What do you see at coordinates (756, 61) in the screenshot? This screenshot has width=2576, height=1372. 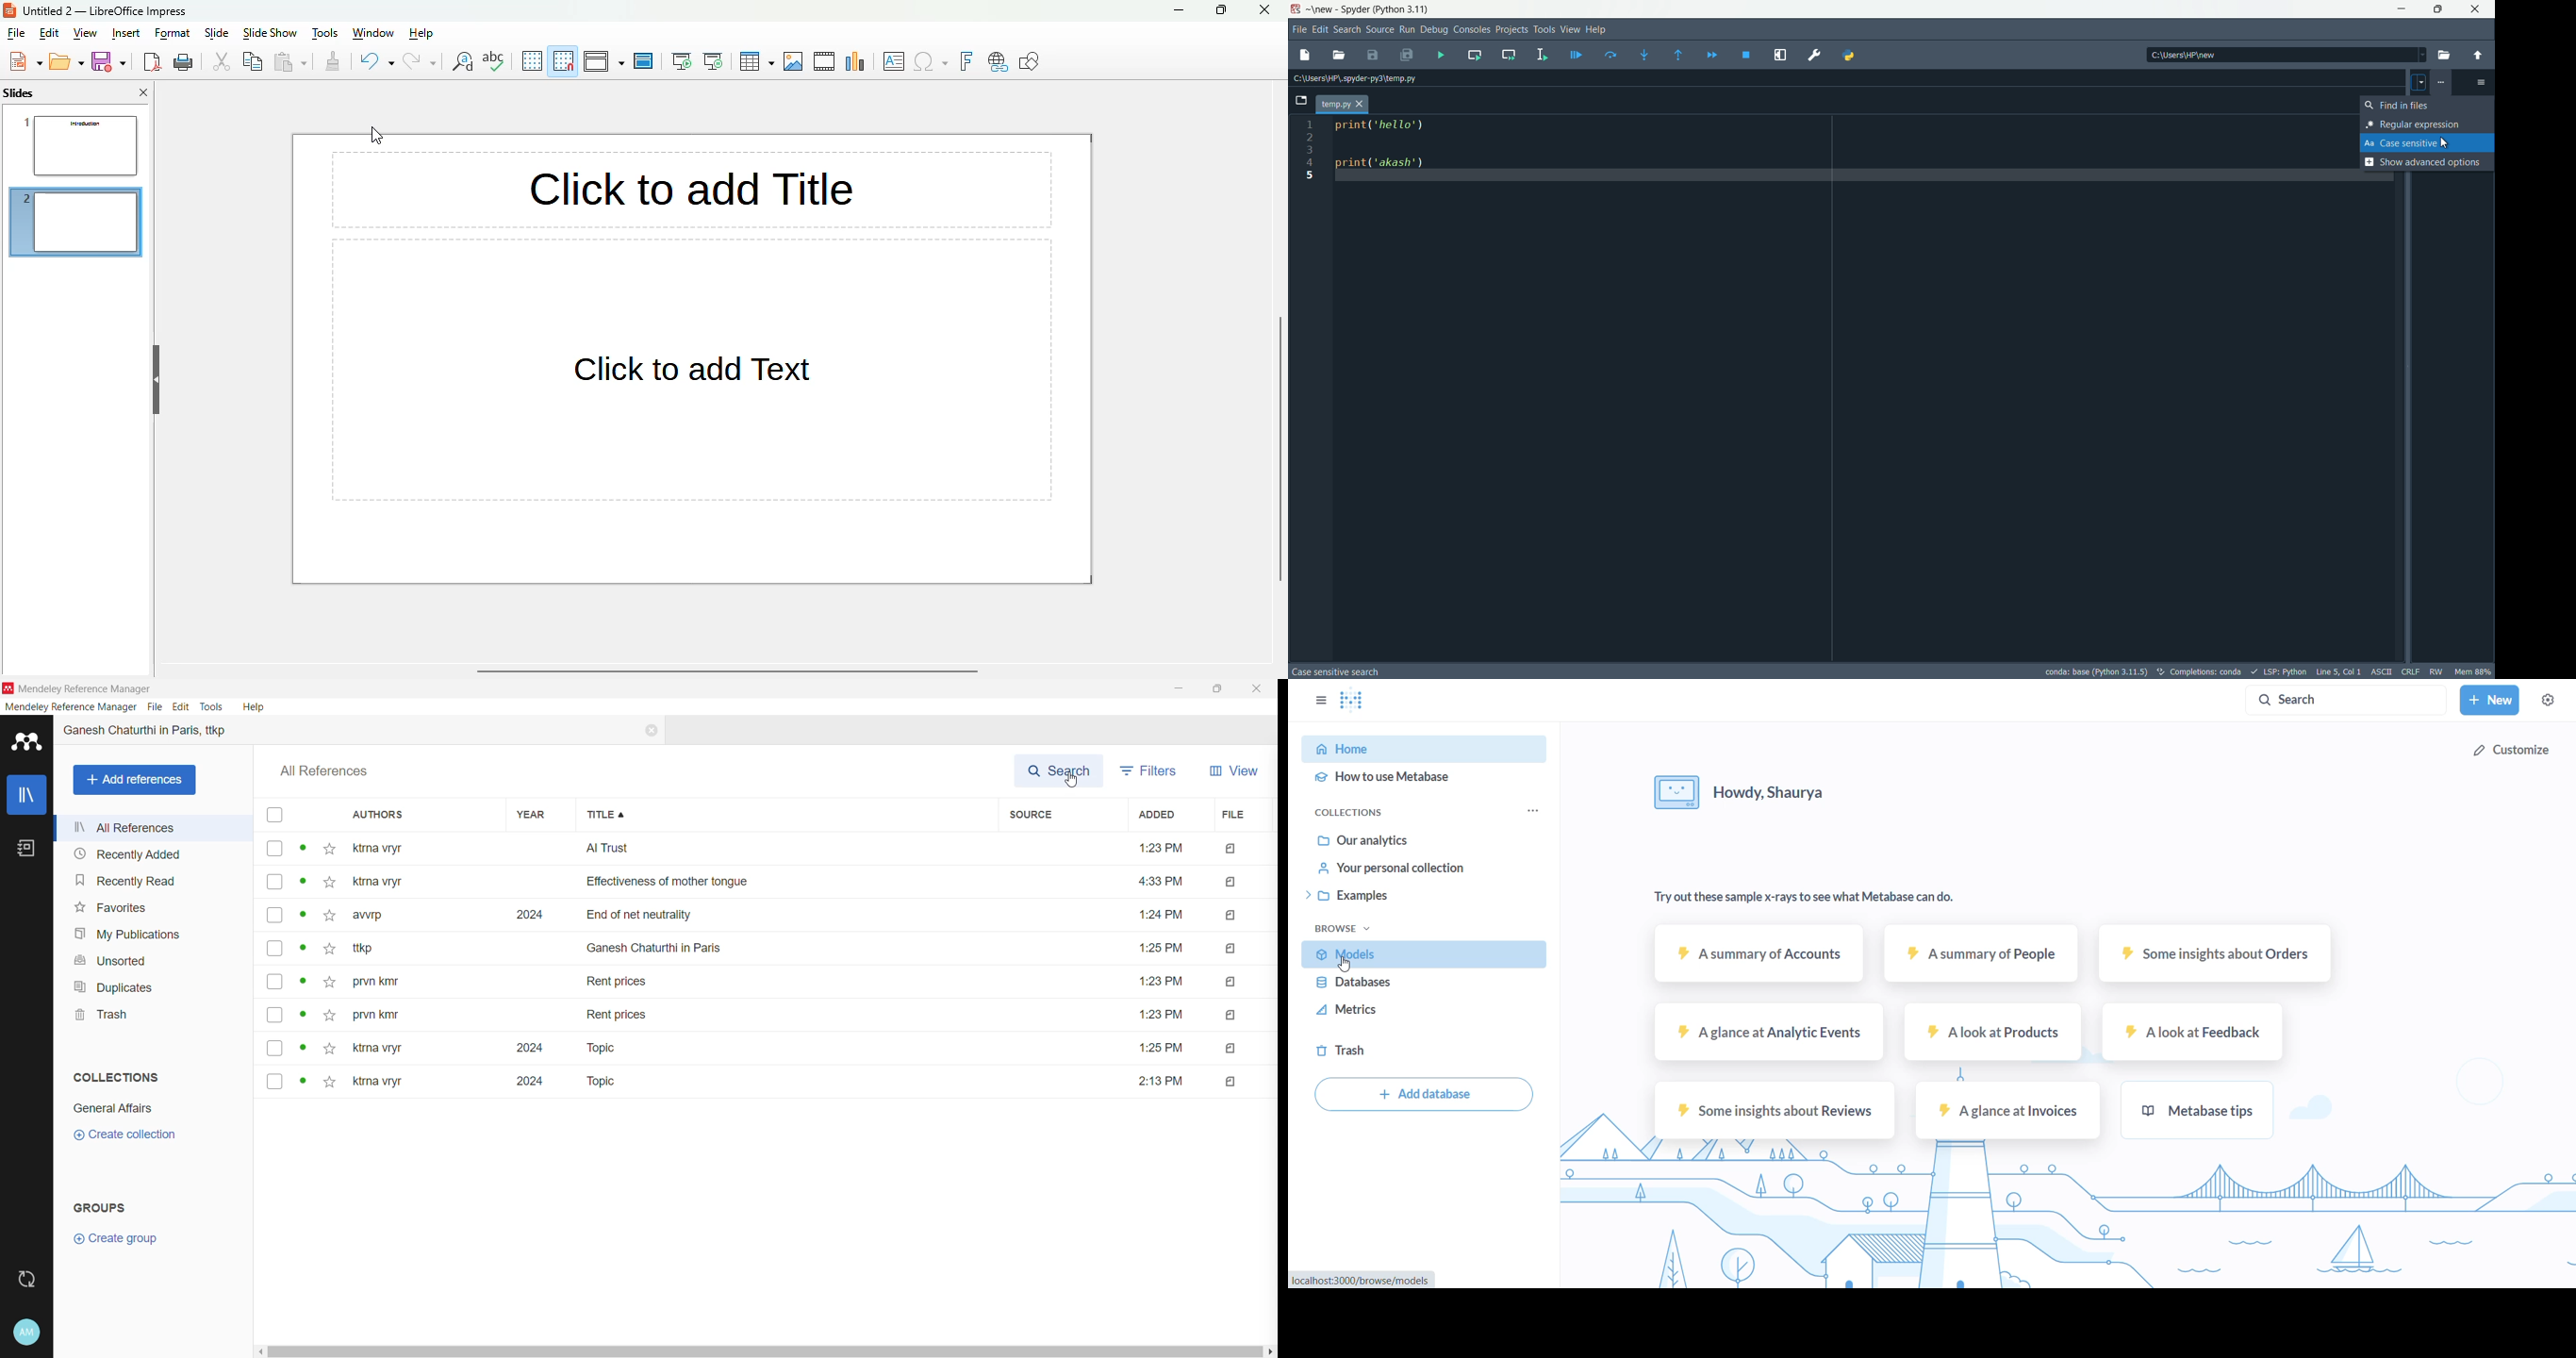 I see `table` at bounding box center [756, 61].